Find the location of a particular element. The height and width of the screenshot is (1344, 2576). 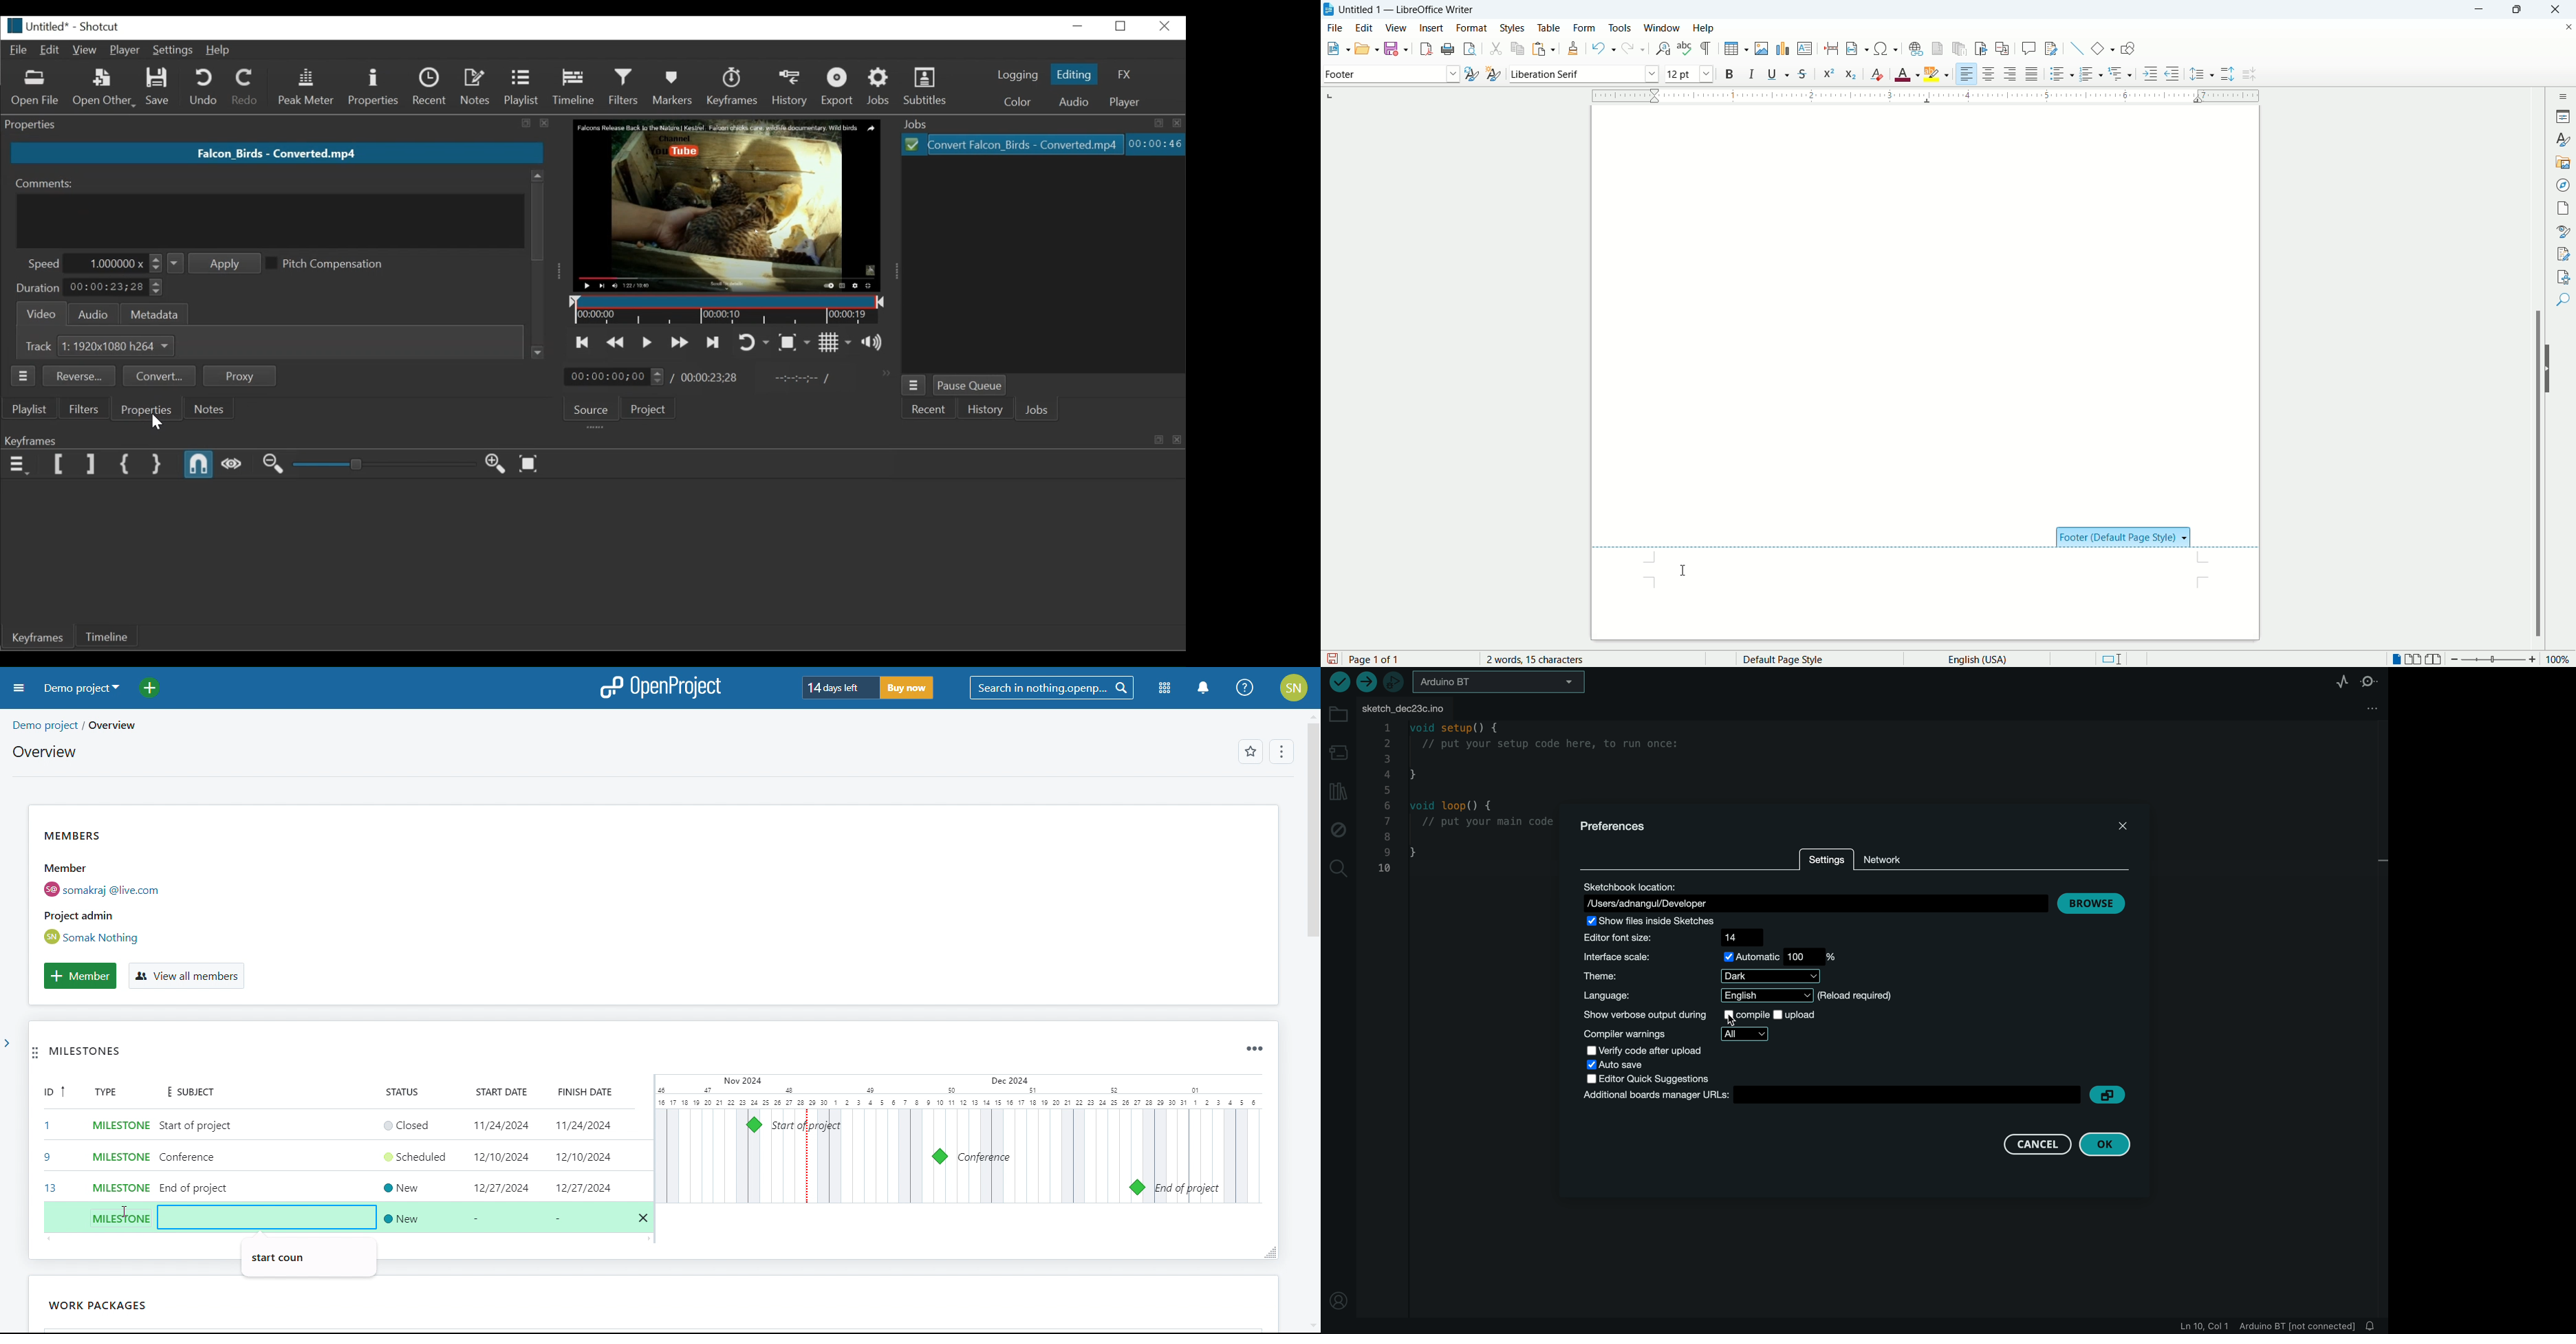

zoom bar is located at coordinates (2494, 660).